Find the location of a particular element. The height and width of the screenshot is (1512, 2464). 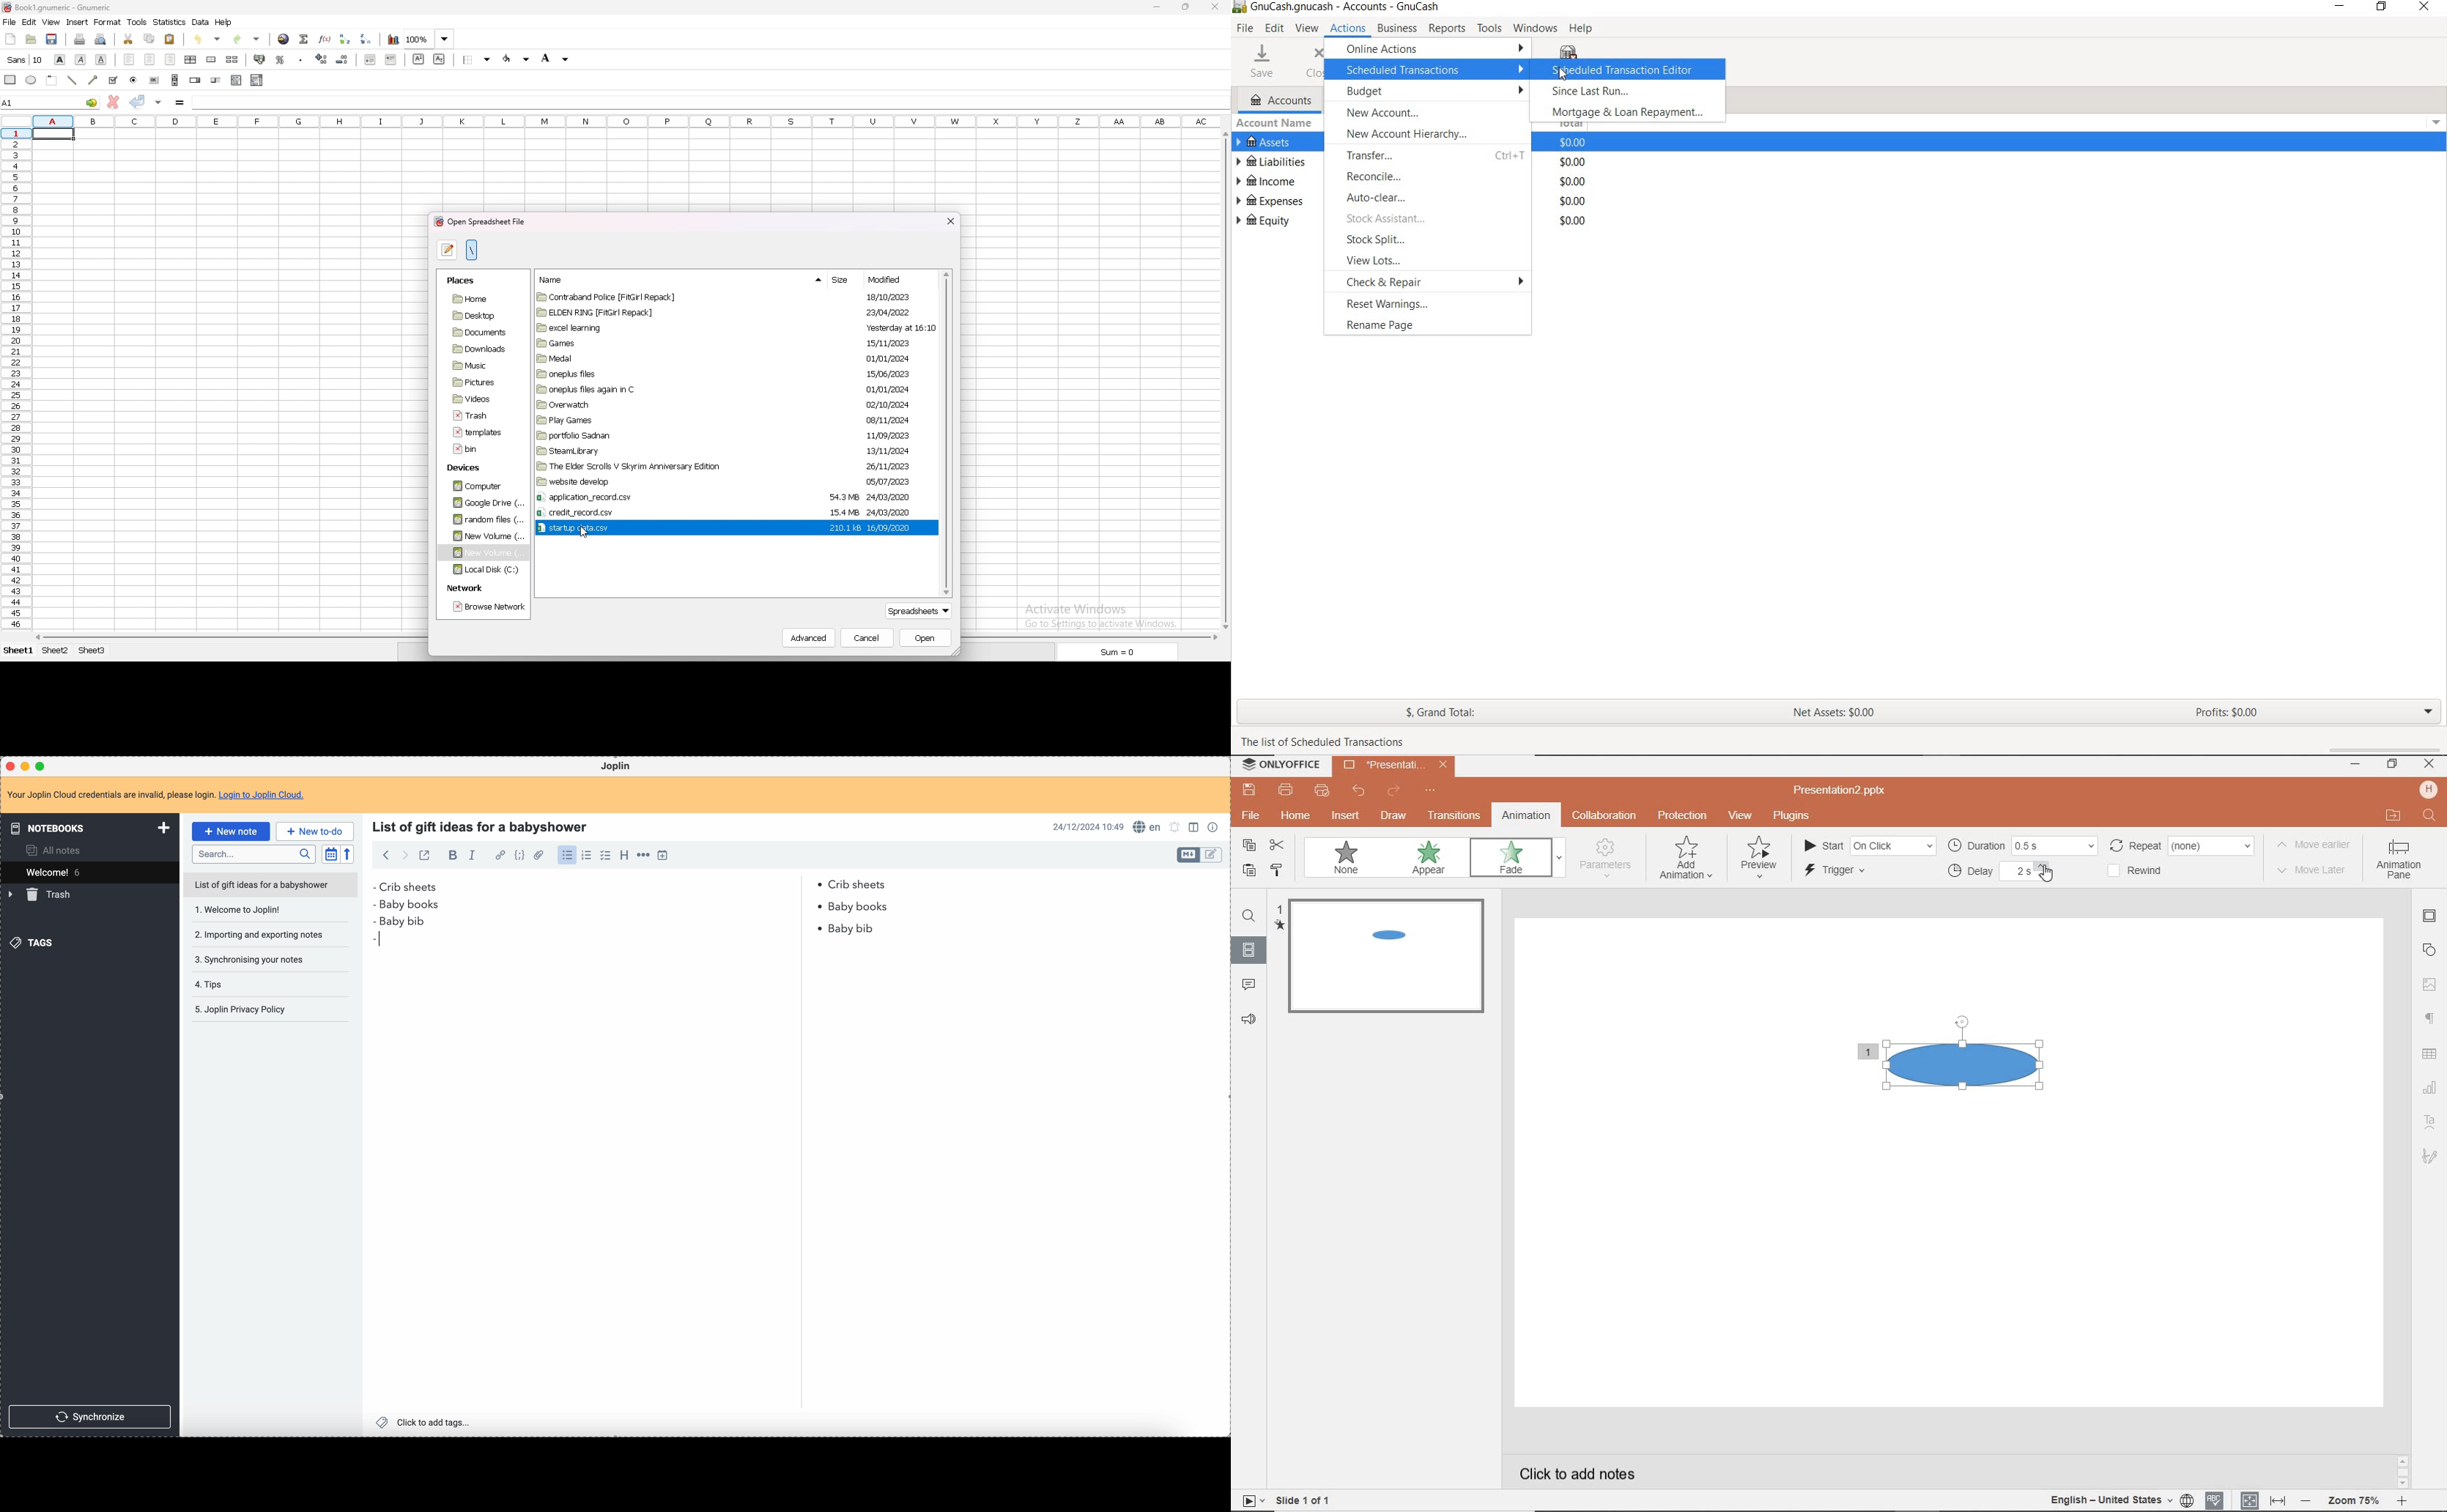

synchronize is located at coordinates (92, 1416).